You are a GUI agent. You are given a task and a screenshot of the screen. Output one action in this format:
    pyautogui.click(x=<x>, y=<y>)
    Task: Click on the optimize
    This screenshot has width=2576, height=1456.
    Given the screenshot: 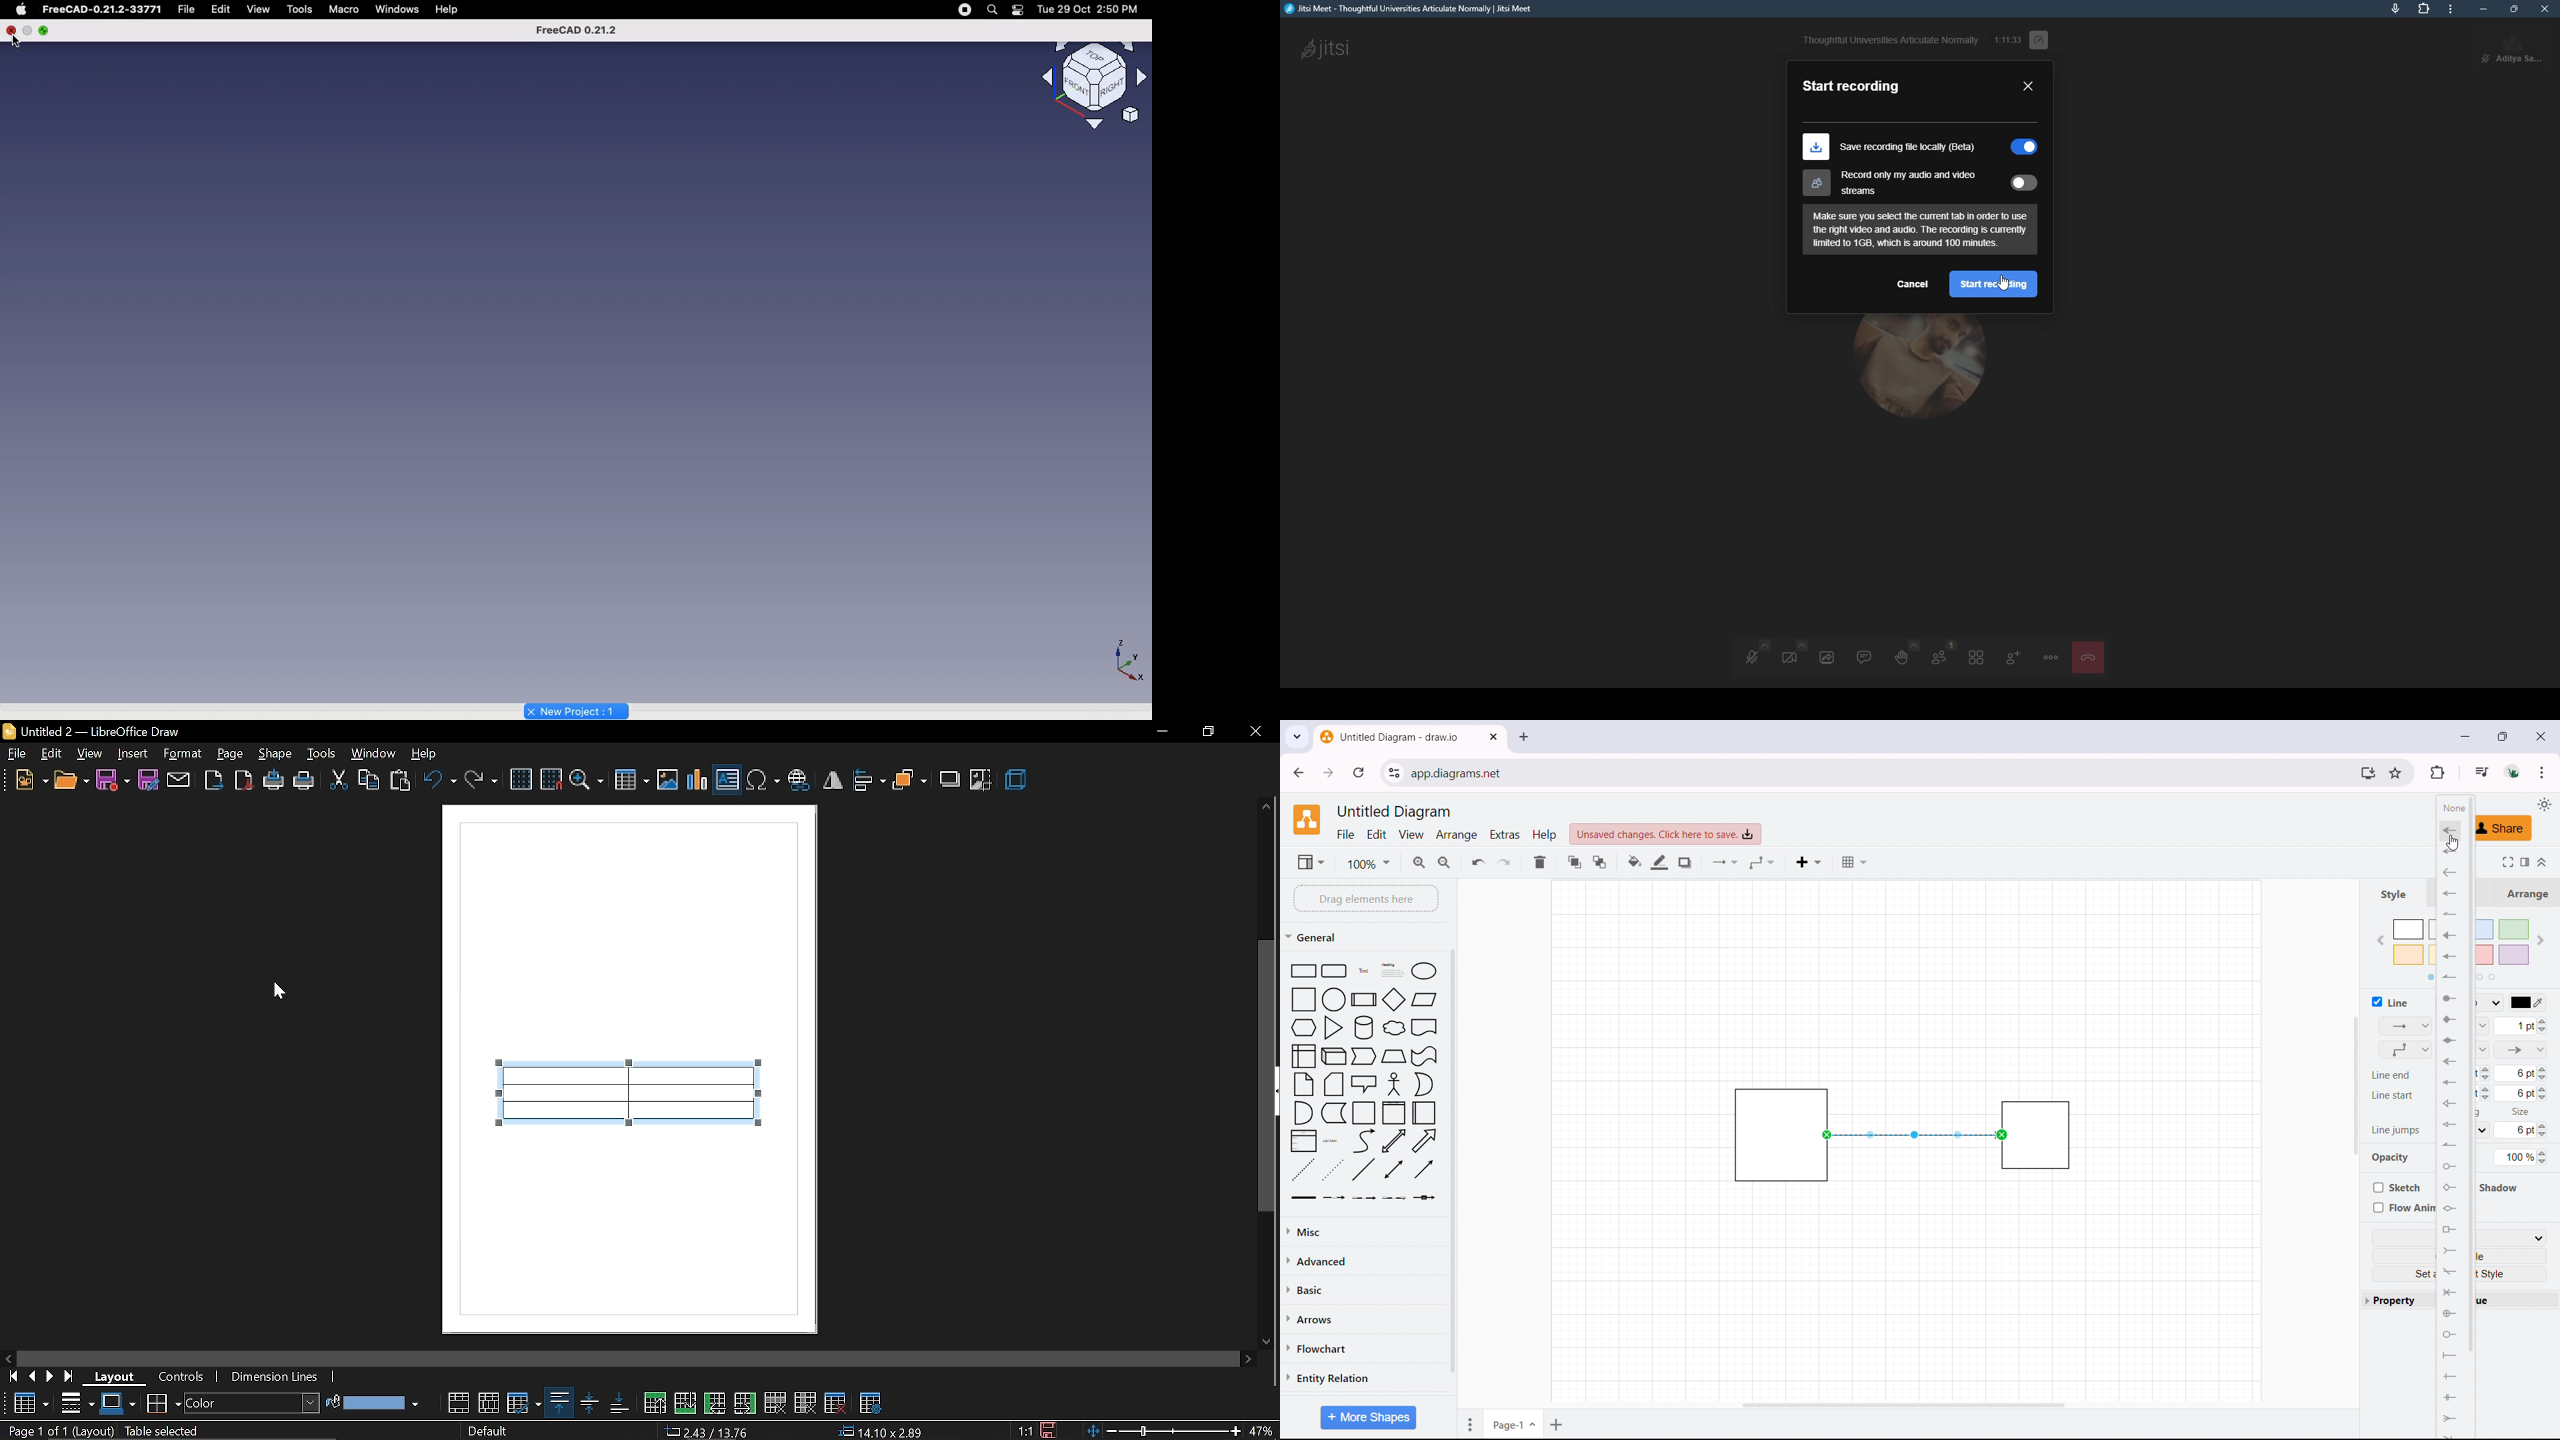 What is the action you would take?
    pyautogui.click(x=523, y=1403)
    